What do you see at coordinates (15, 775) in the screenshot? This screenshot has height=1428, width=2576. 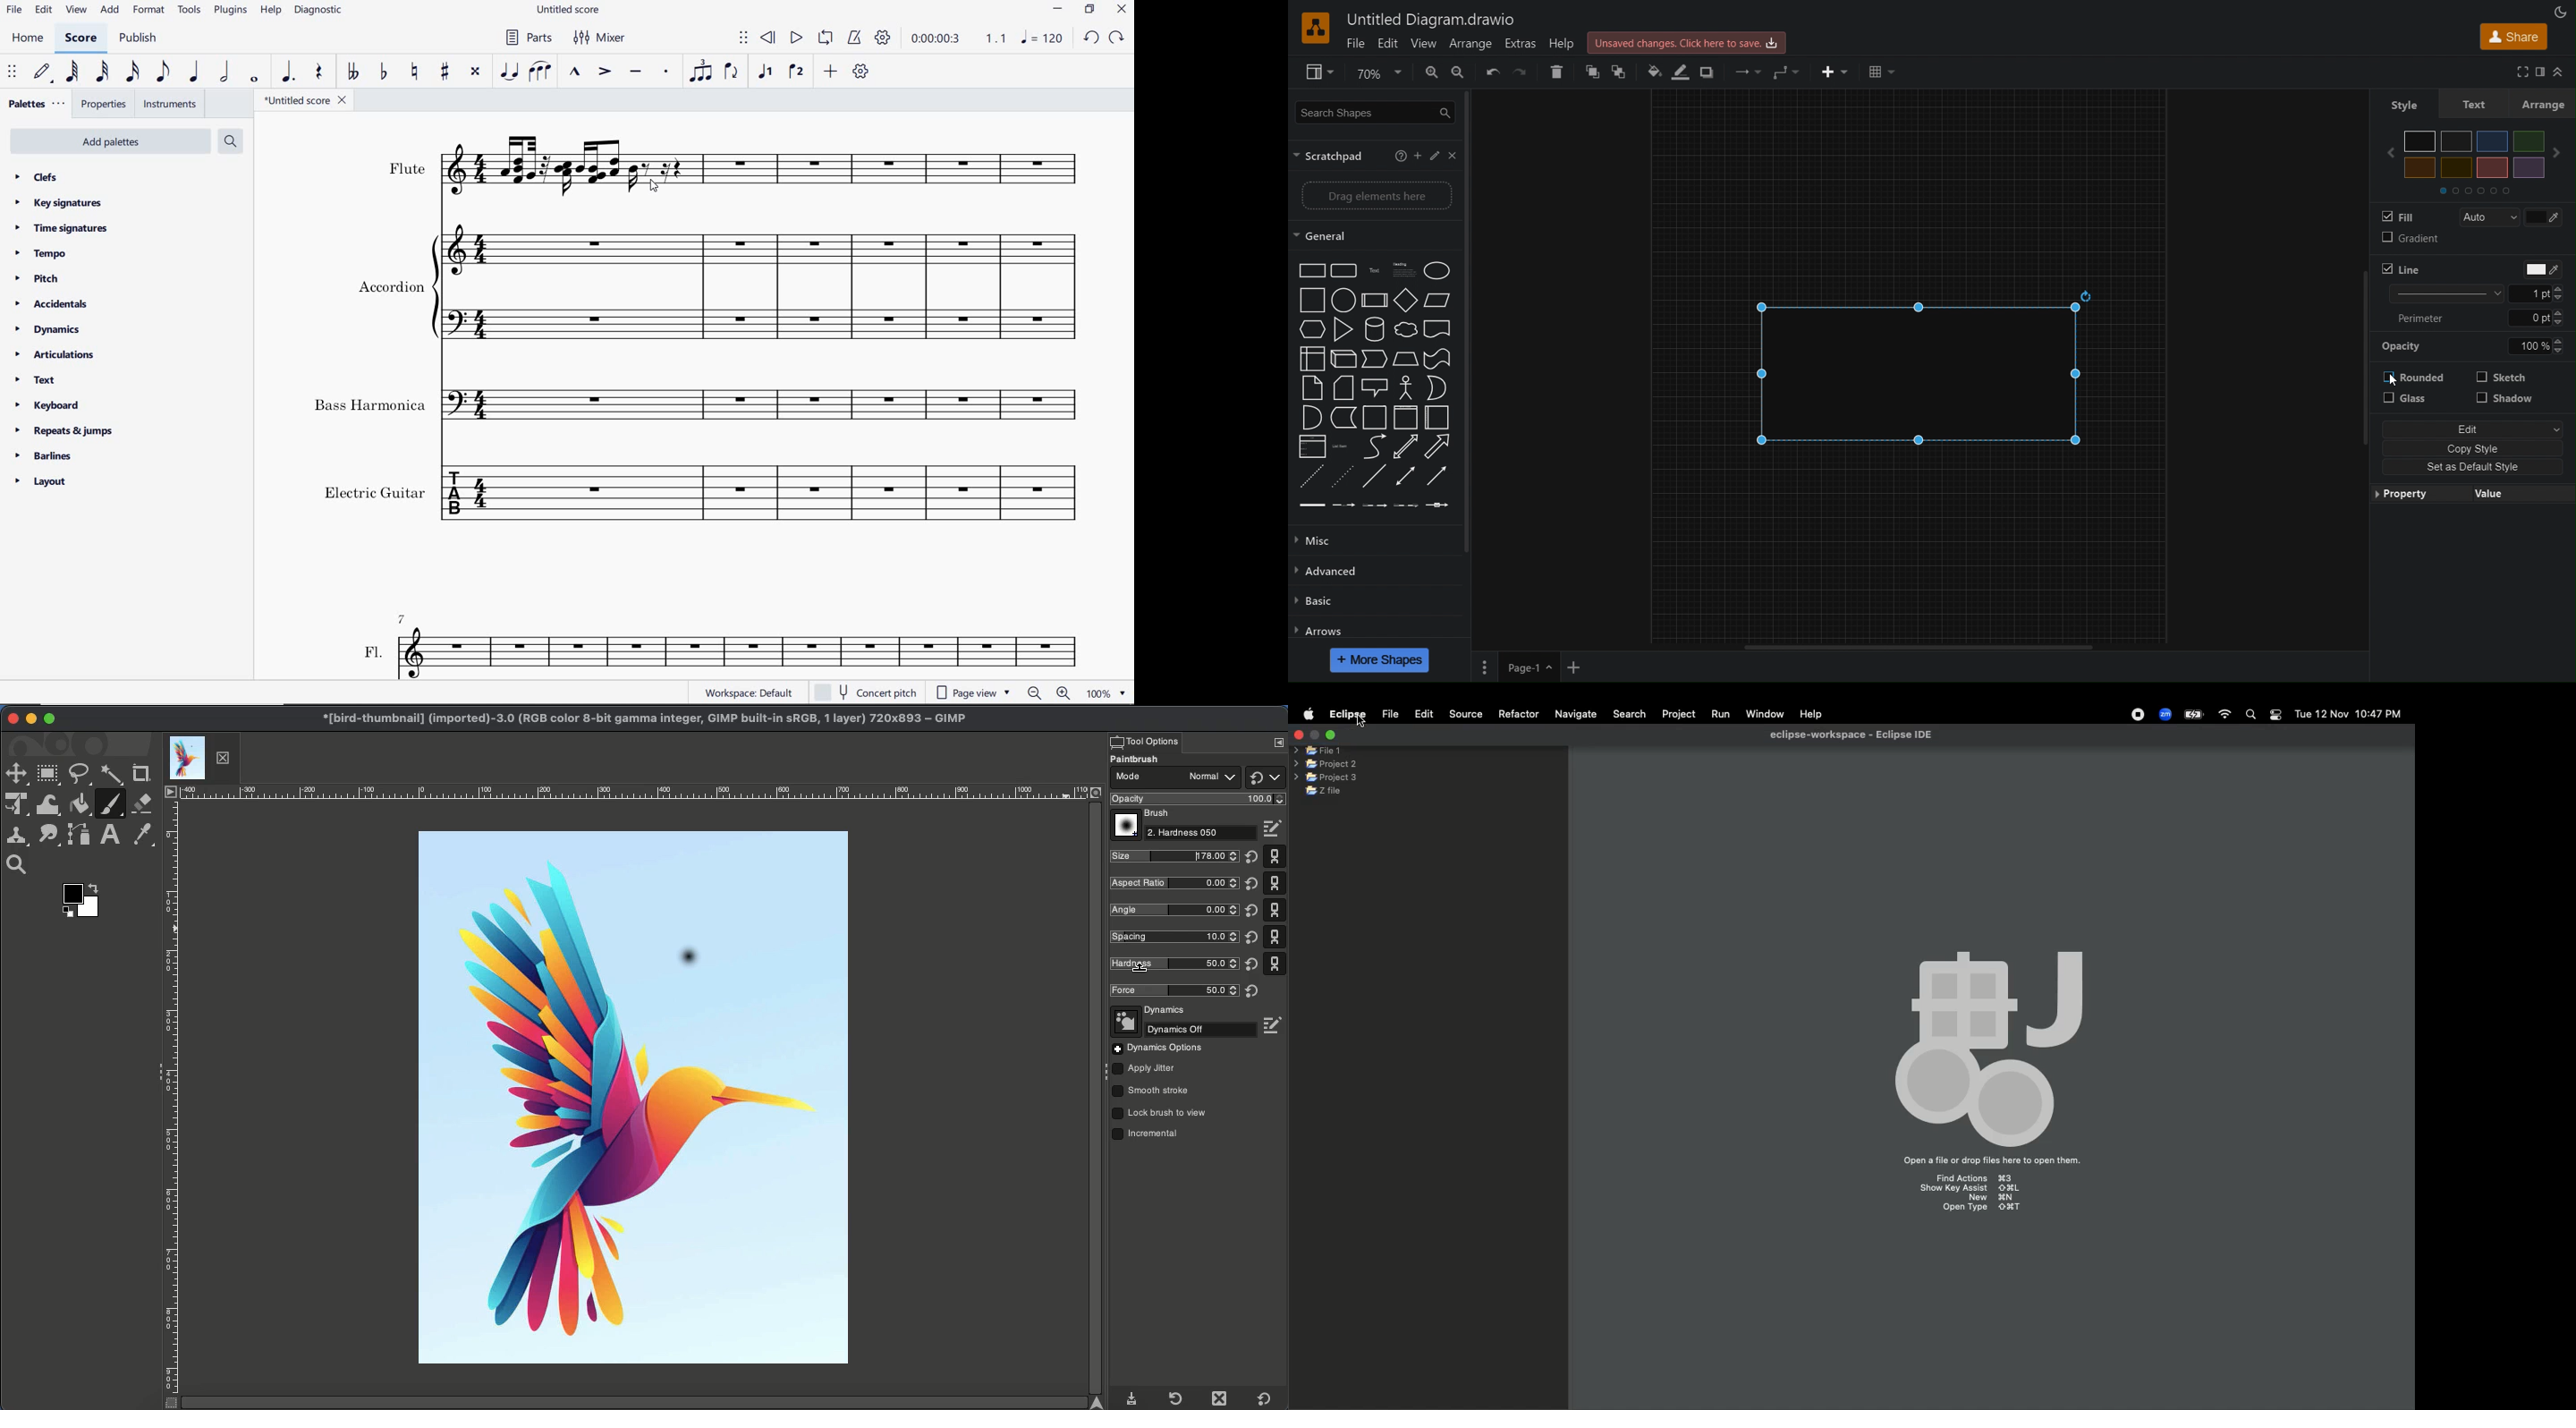 I see `Move tool` at bounding box center [15, 775].